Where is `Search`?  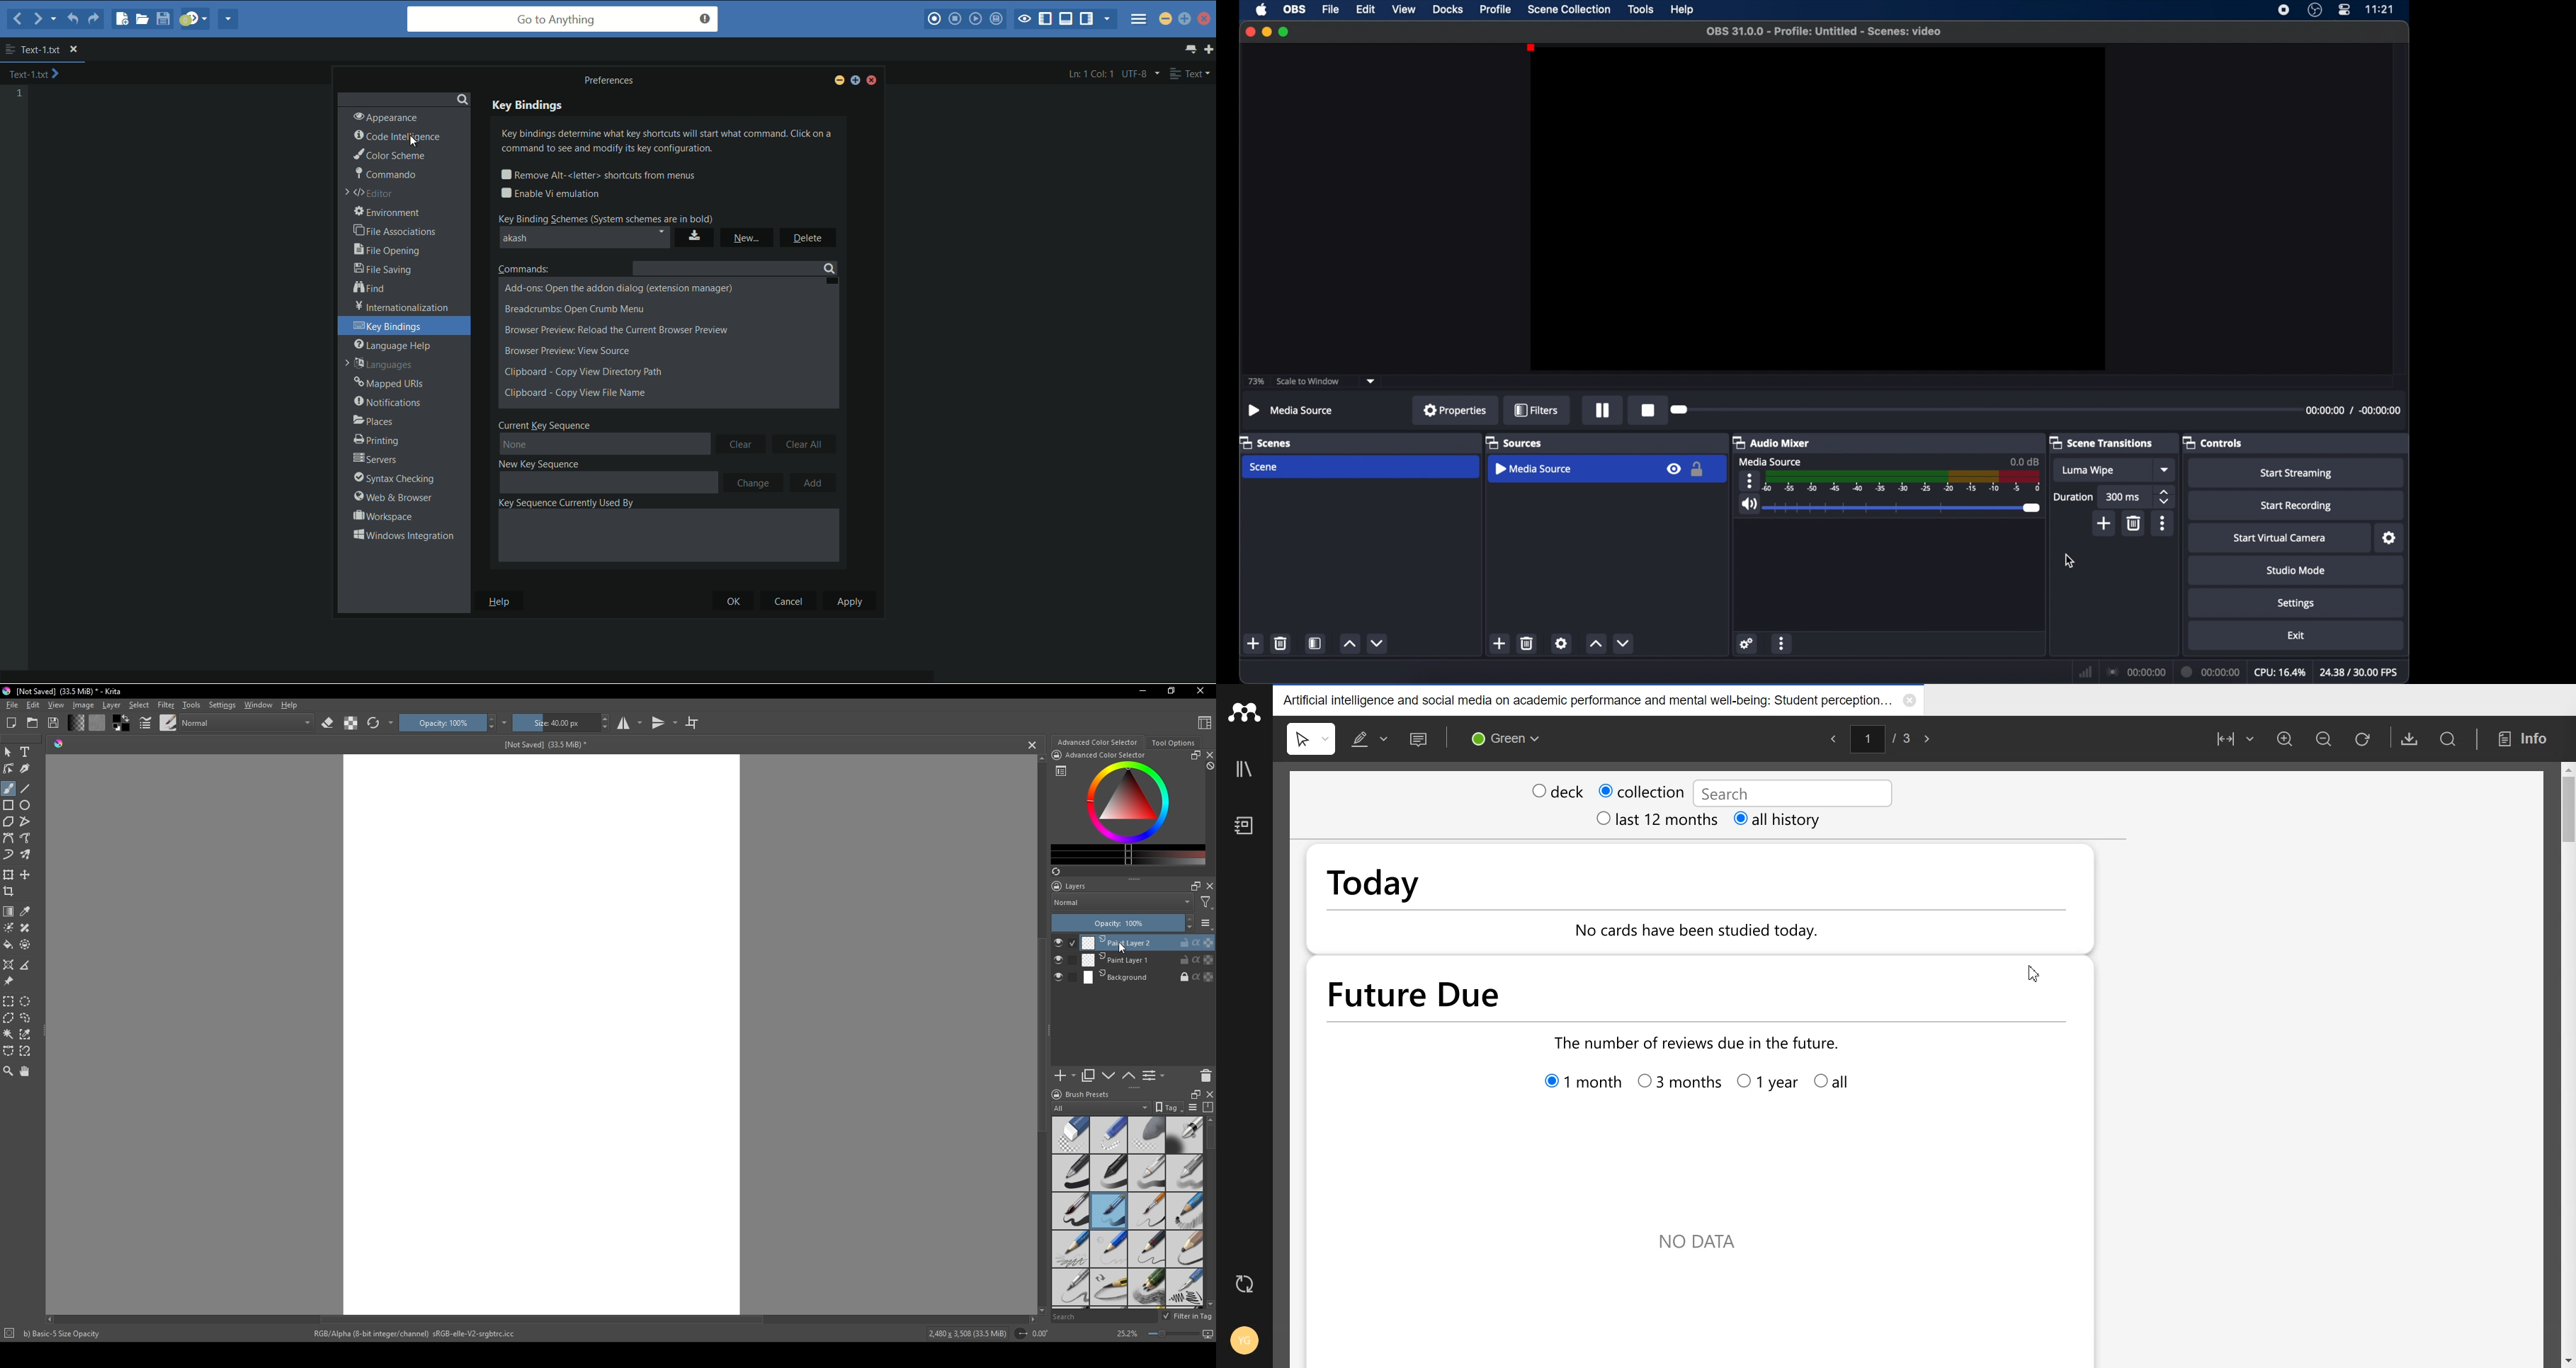
Search is located at coordinates (1104, 1317).